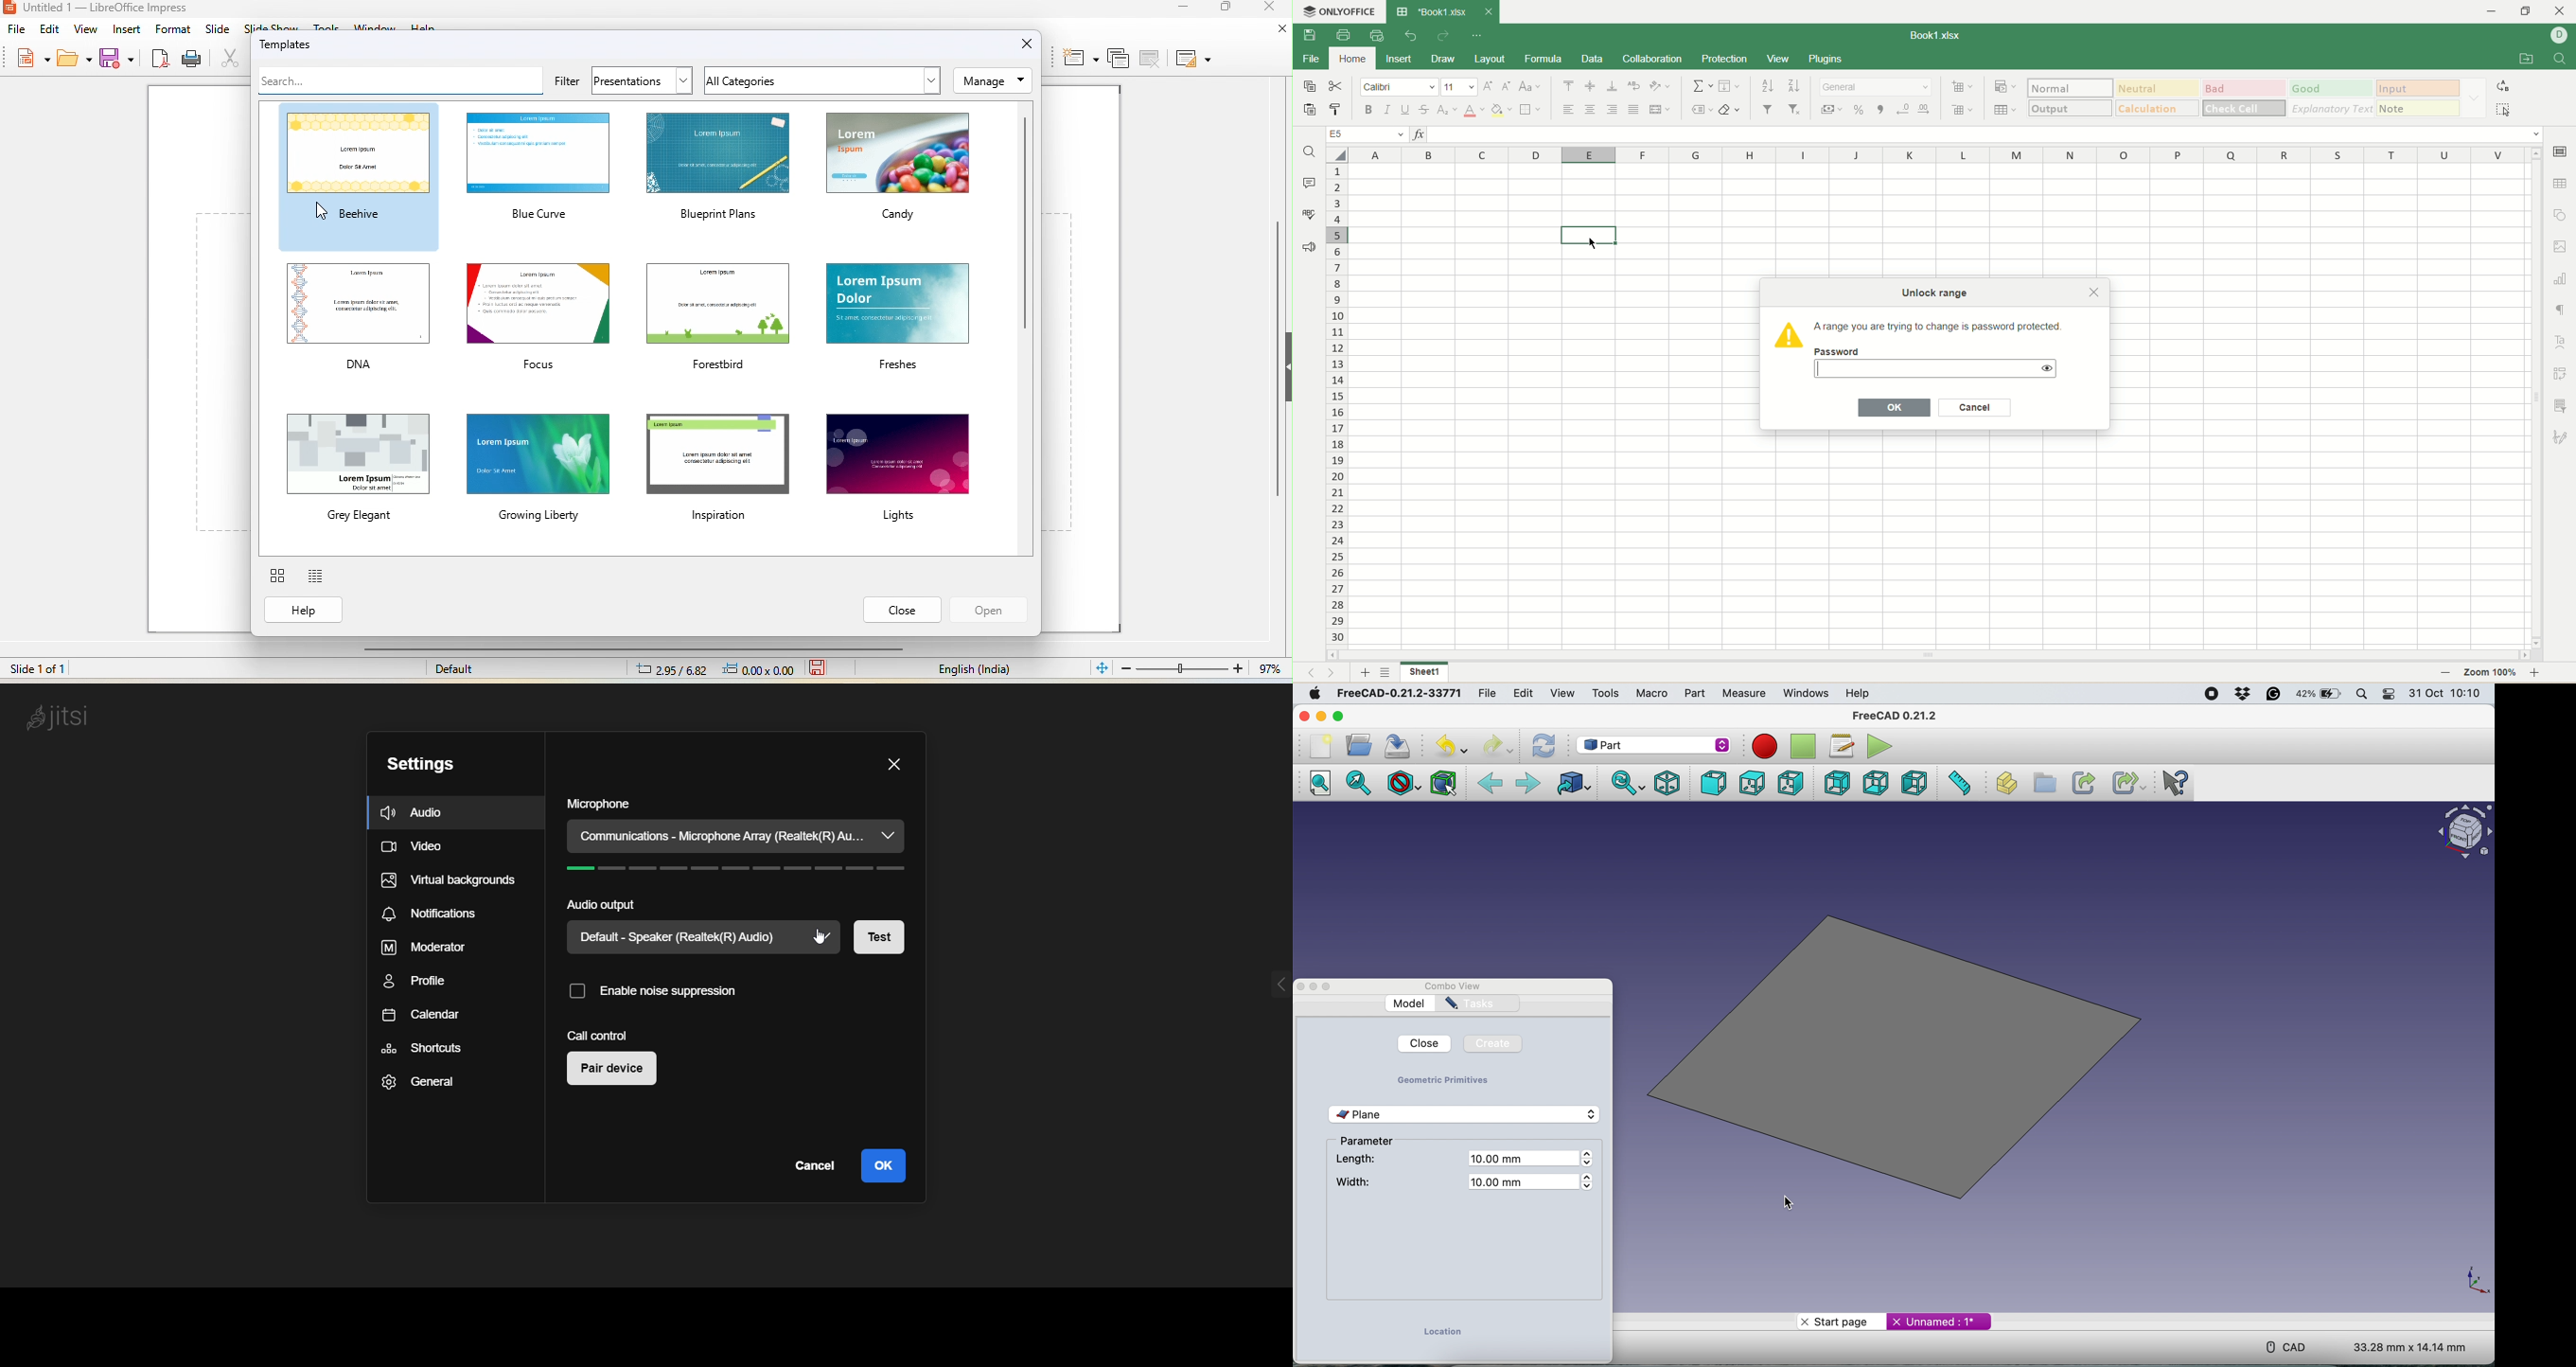  Describe the element at coordinates (1566, 111) in the screenshot. I see `align left` at that location.